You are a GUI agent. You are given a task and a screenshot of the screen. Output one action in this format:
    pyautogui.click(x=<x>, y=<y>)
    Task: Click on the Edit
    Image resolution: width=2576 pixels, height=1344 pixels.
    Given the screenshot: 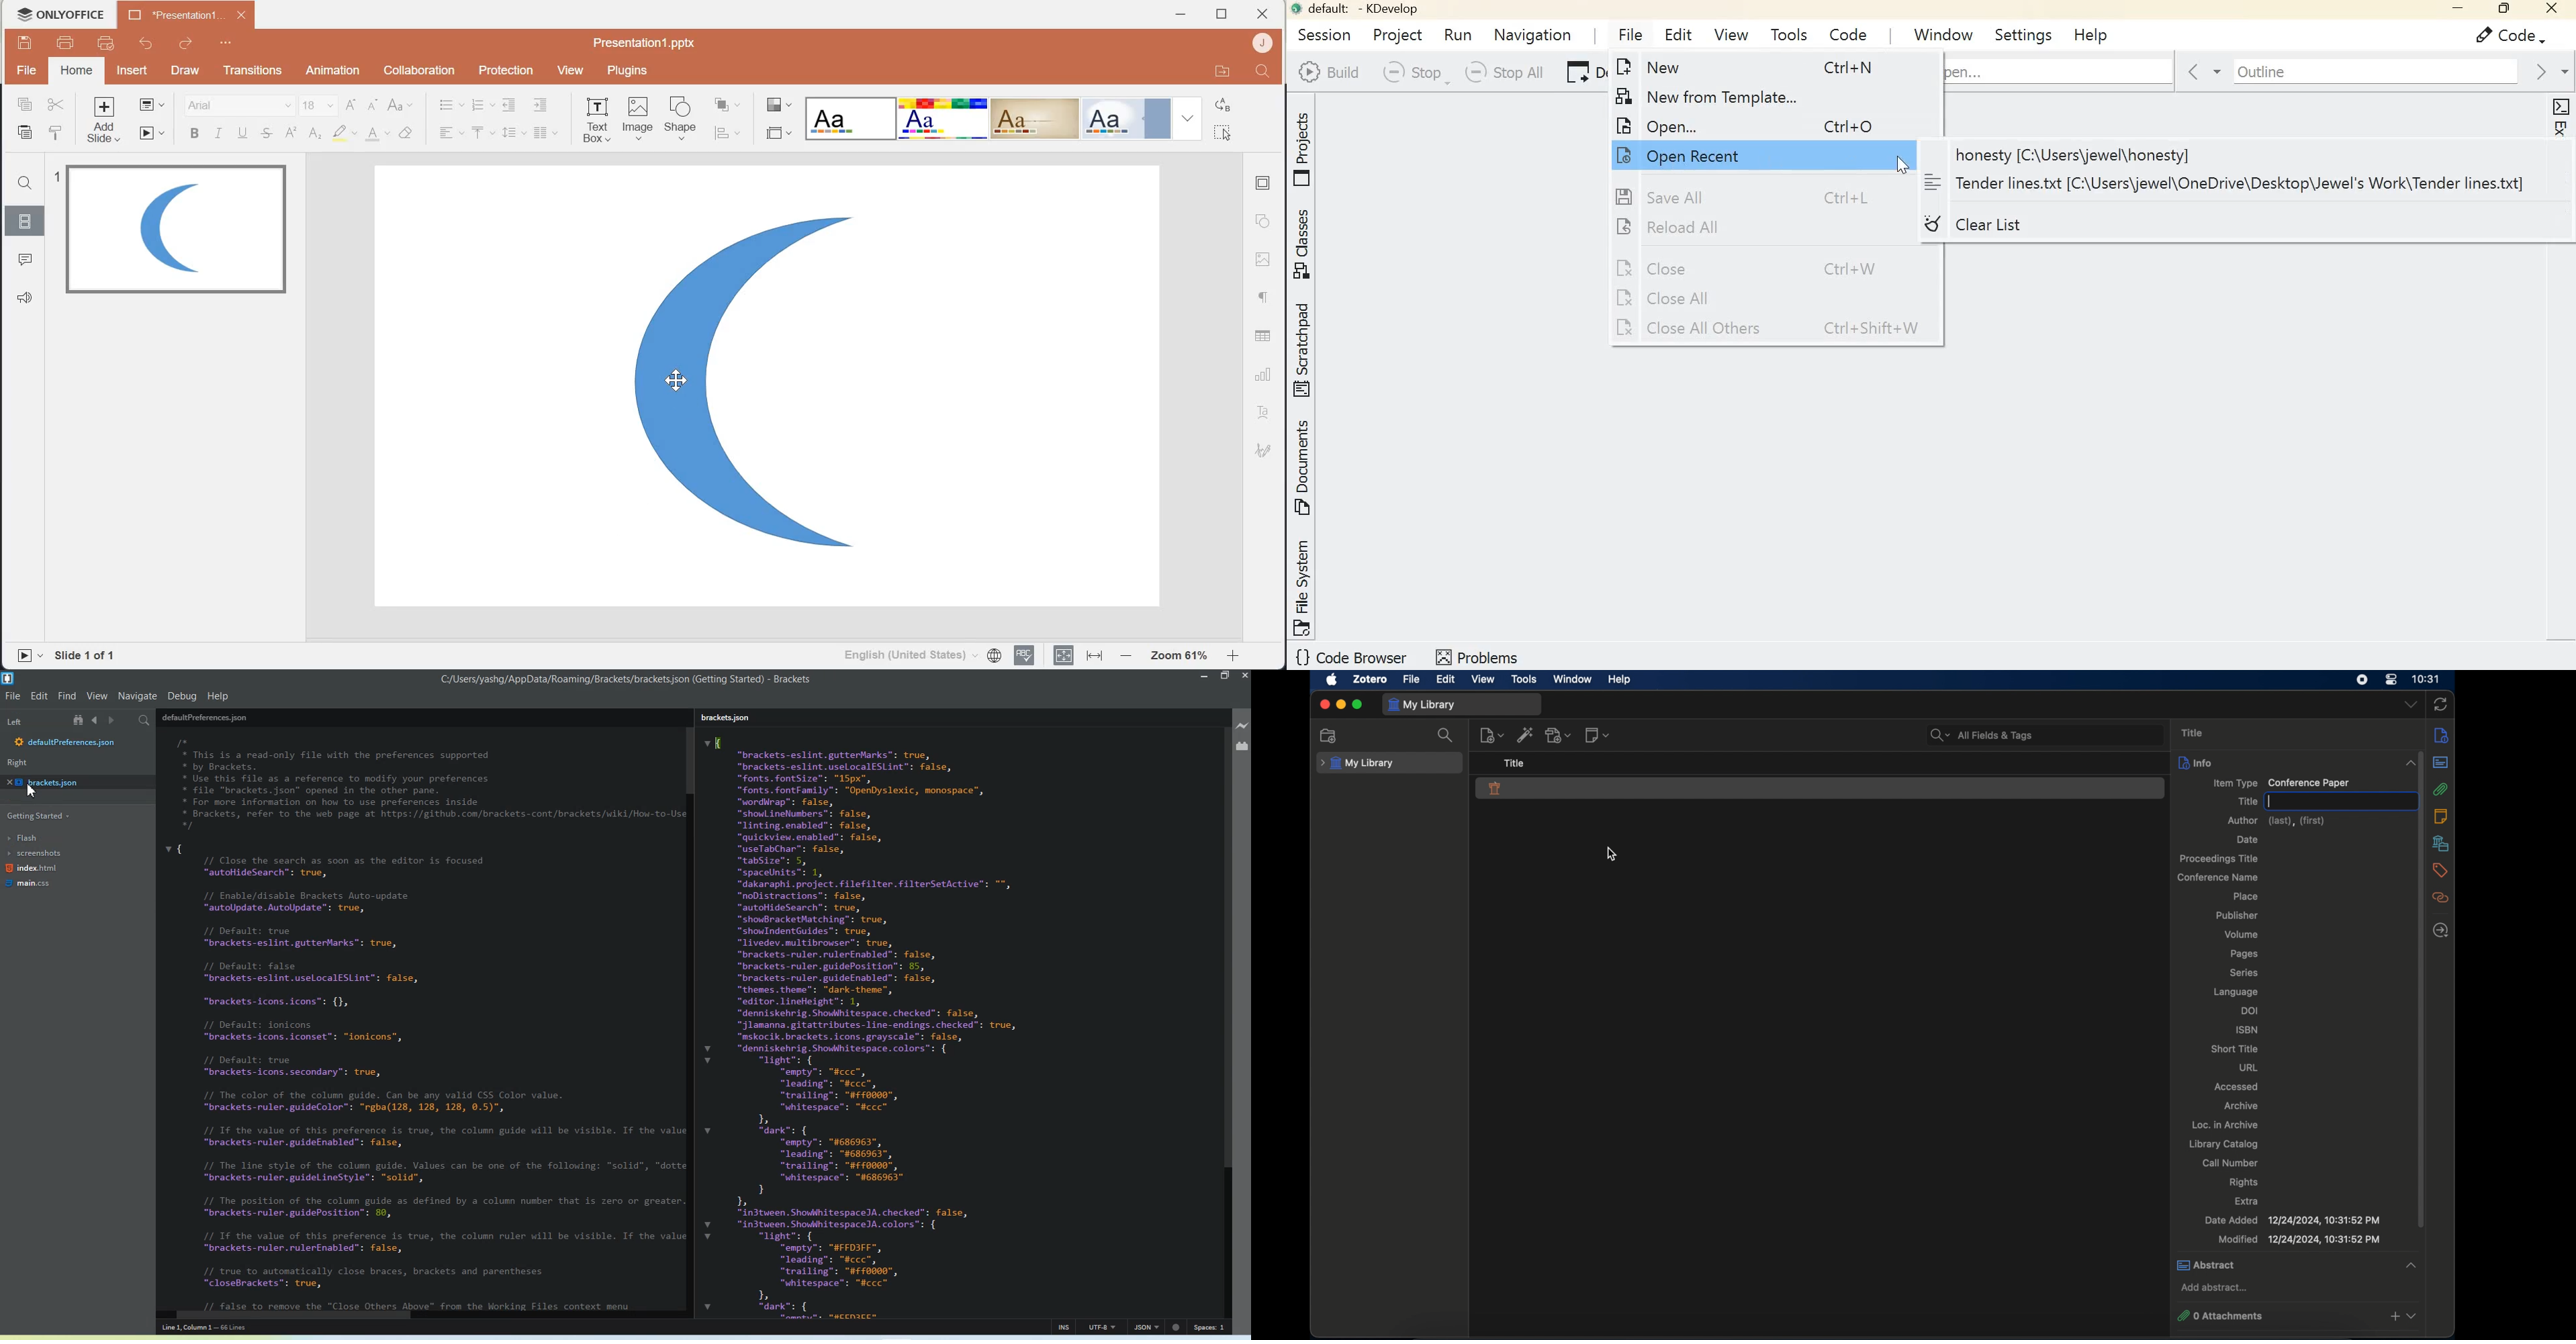 What is the action you would take?
    pyautogui.click(x=40, y=695)
    